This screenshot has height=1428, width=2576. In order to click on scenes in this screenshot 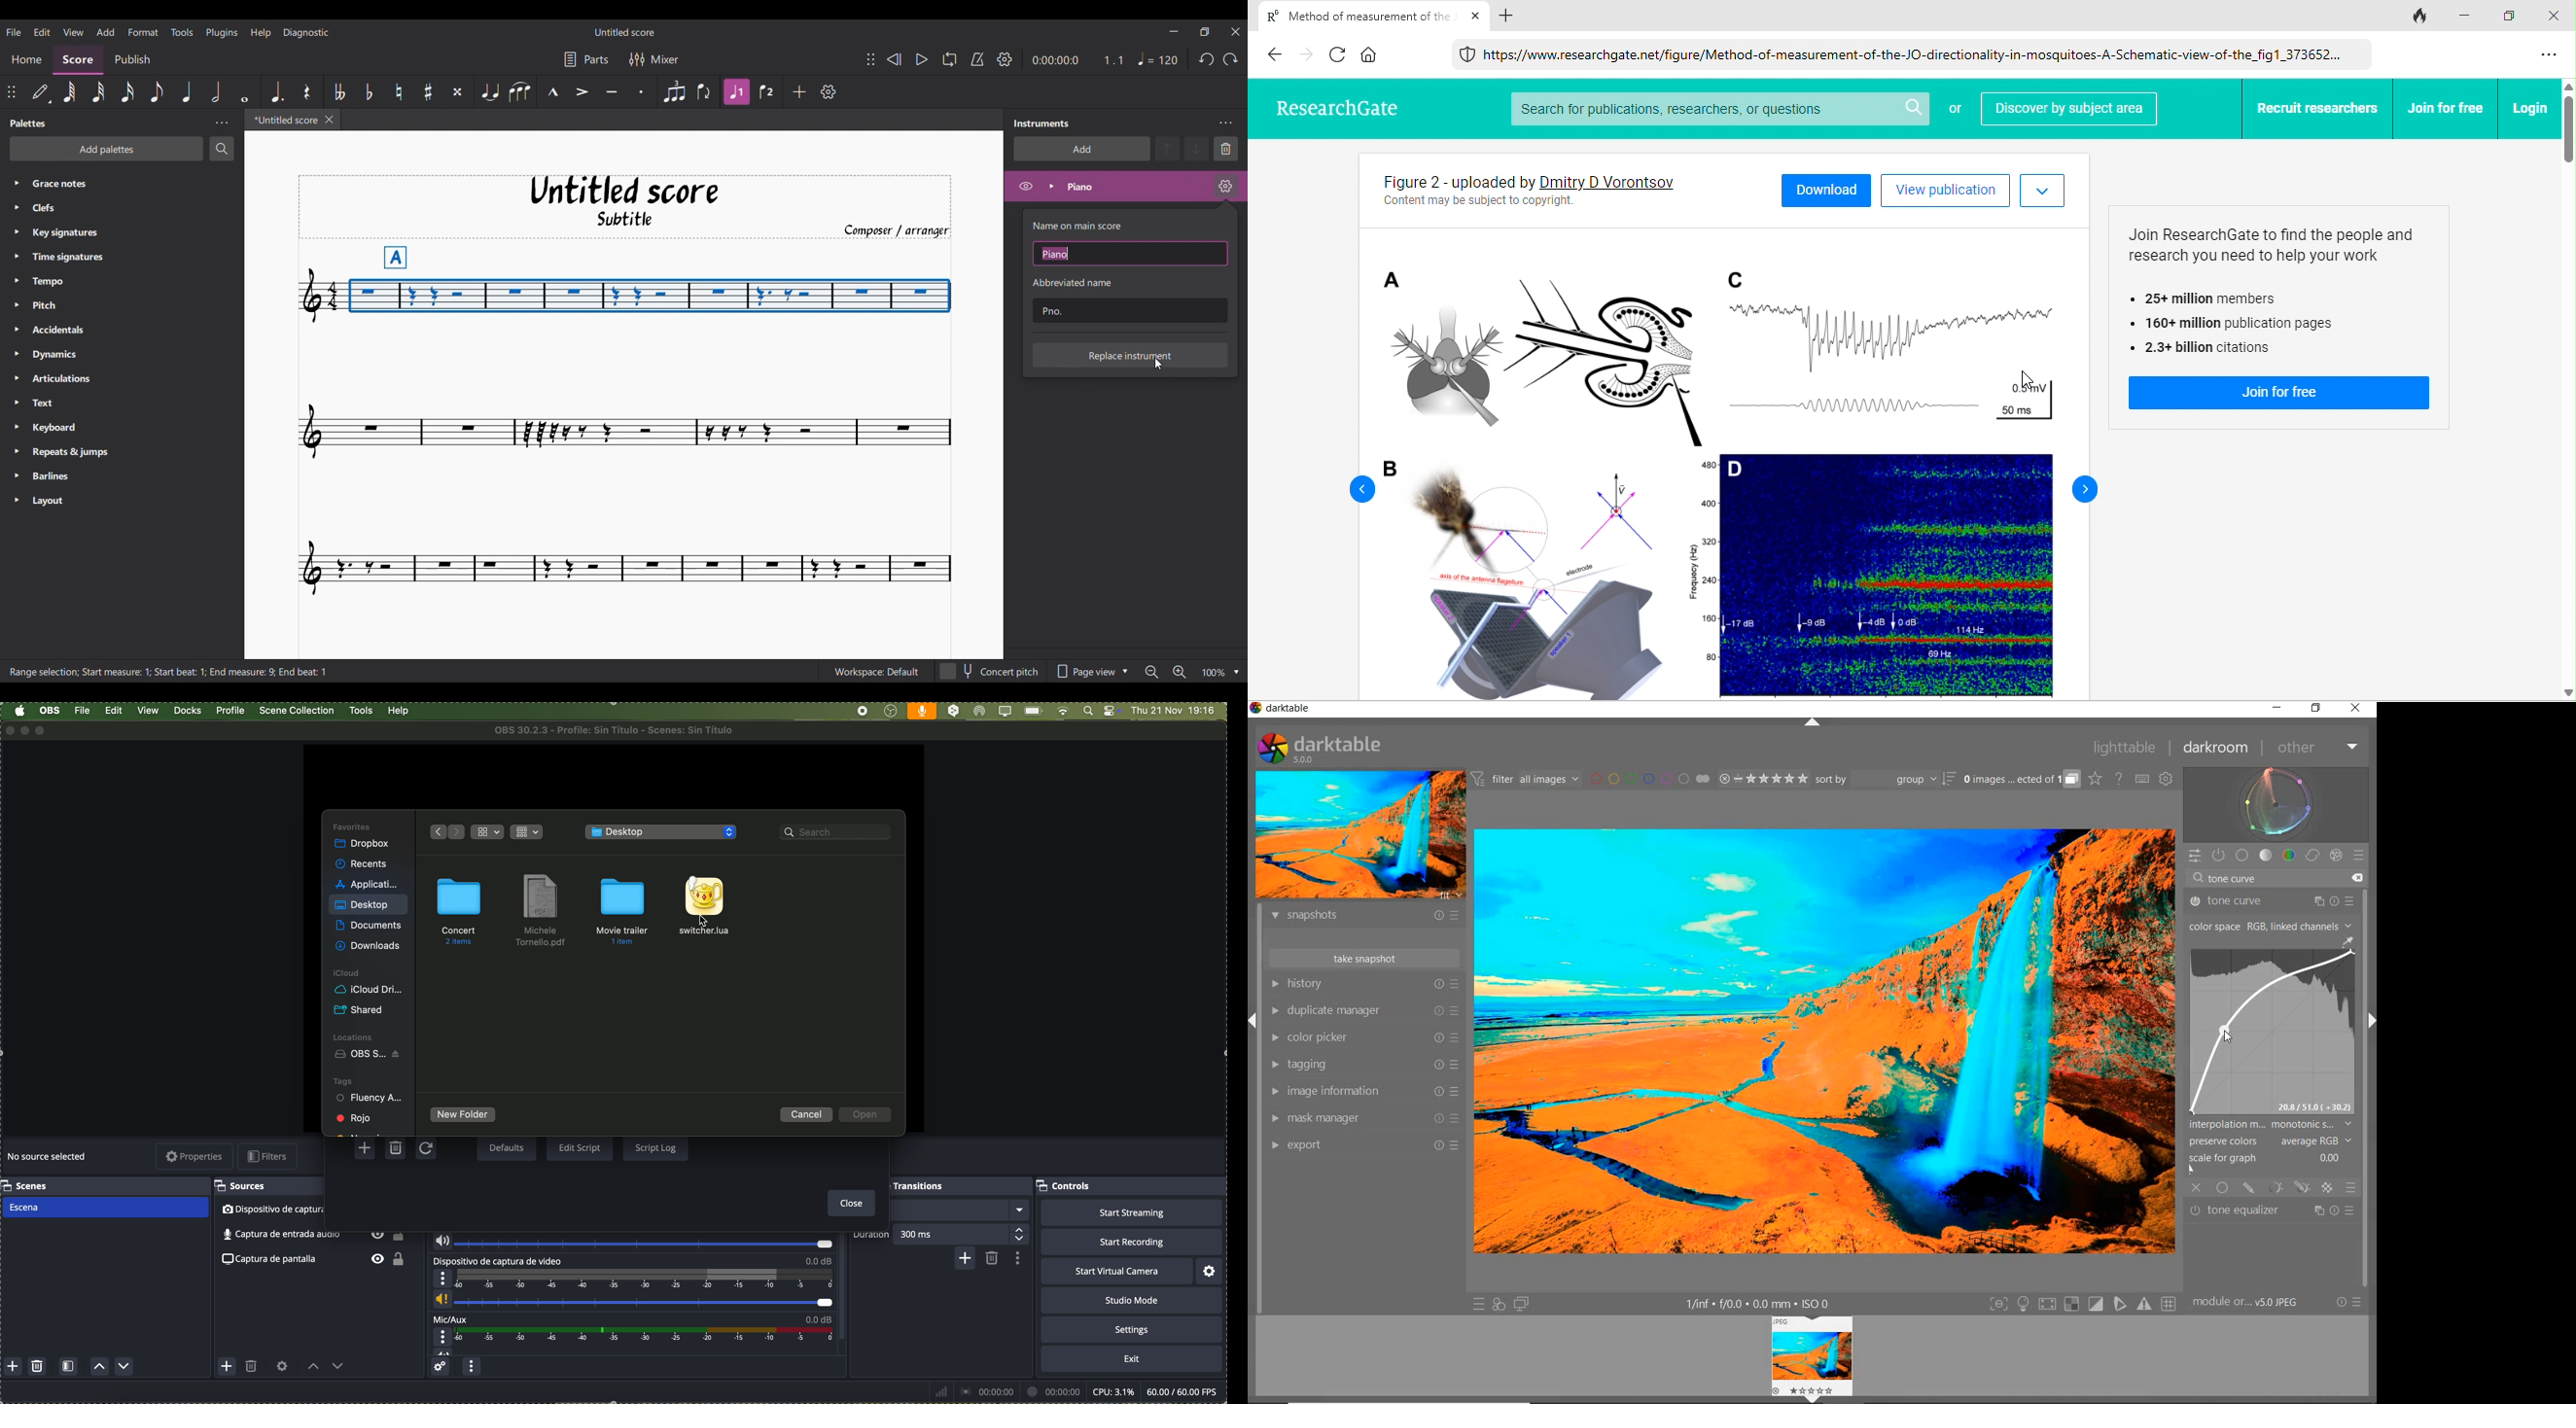, I will do `click(26, 1186)`.